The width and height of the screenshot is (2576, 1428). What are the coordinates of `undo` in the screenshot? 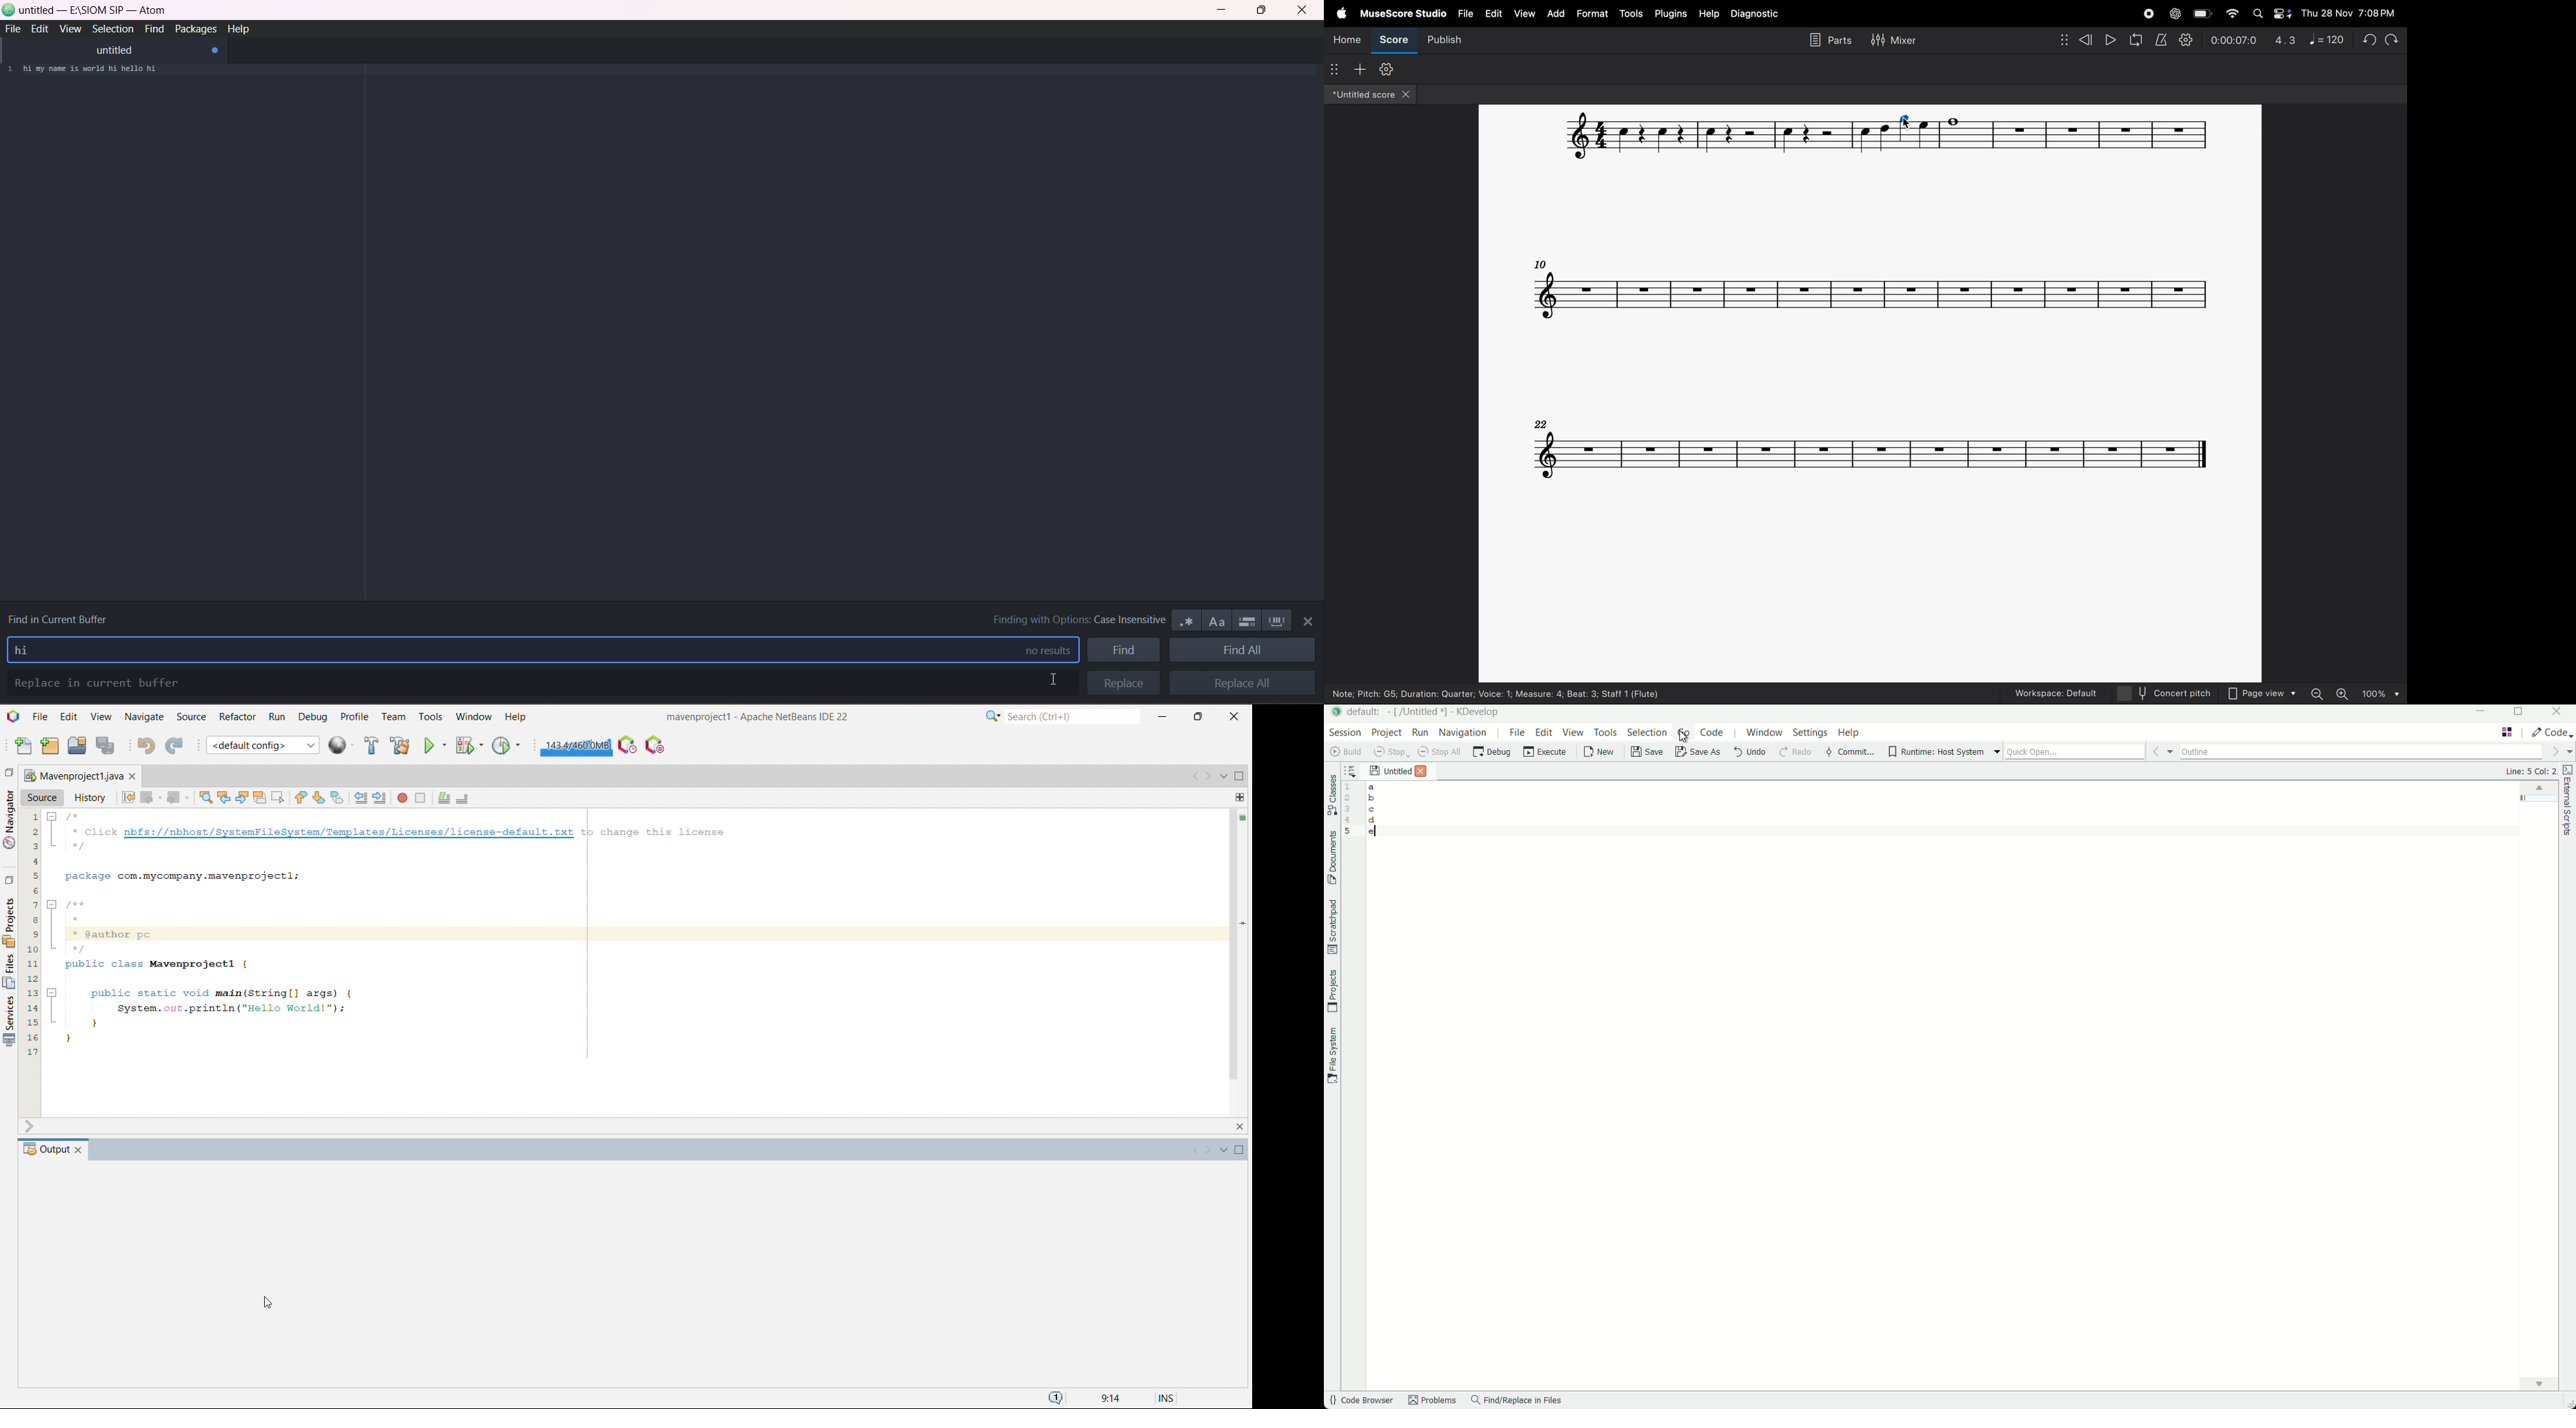 It's located at (2370, 40).